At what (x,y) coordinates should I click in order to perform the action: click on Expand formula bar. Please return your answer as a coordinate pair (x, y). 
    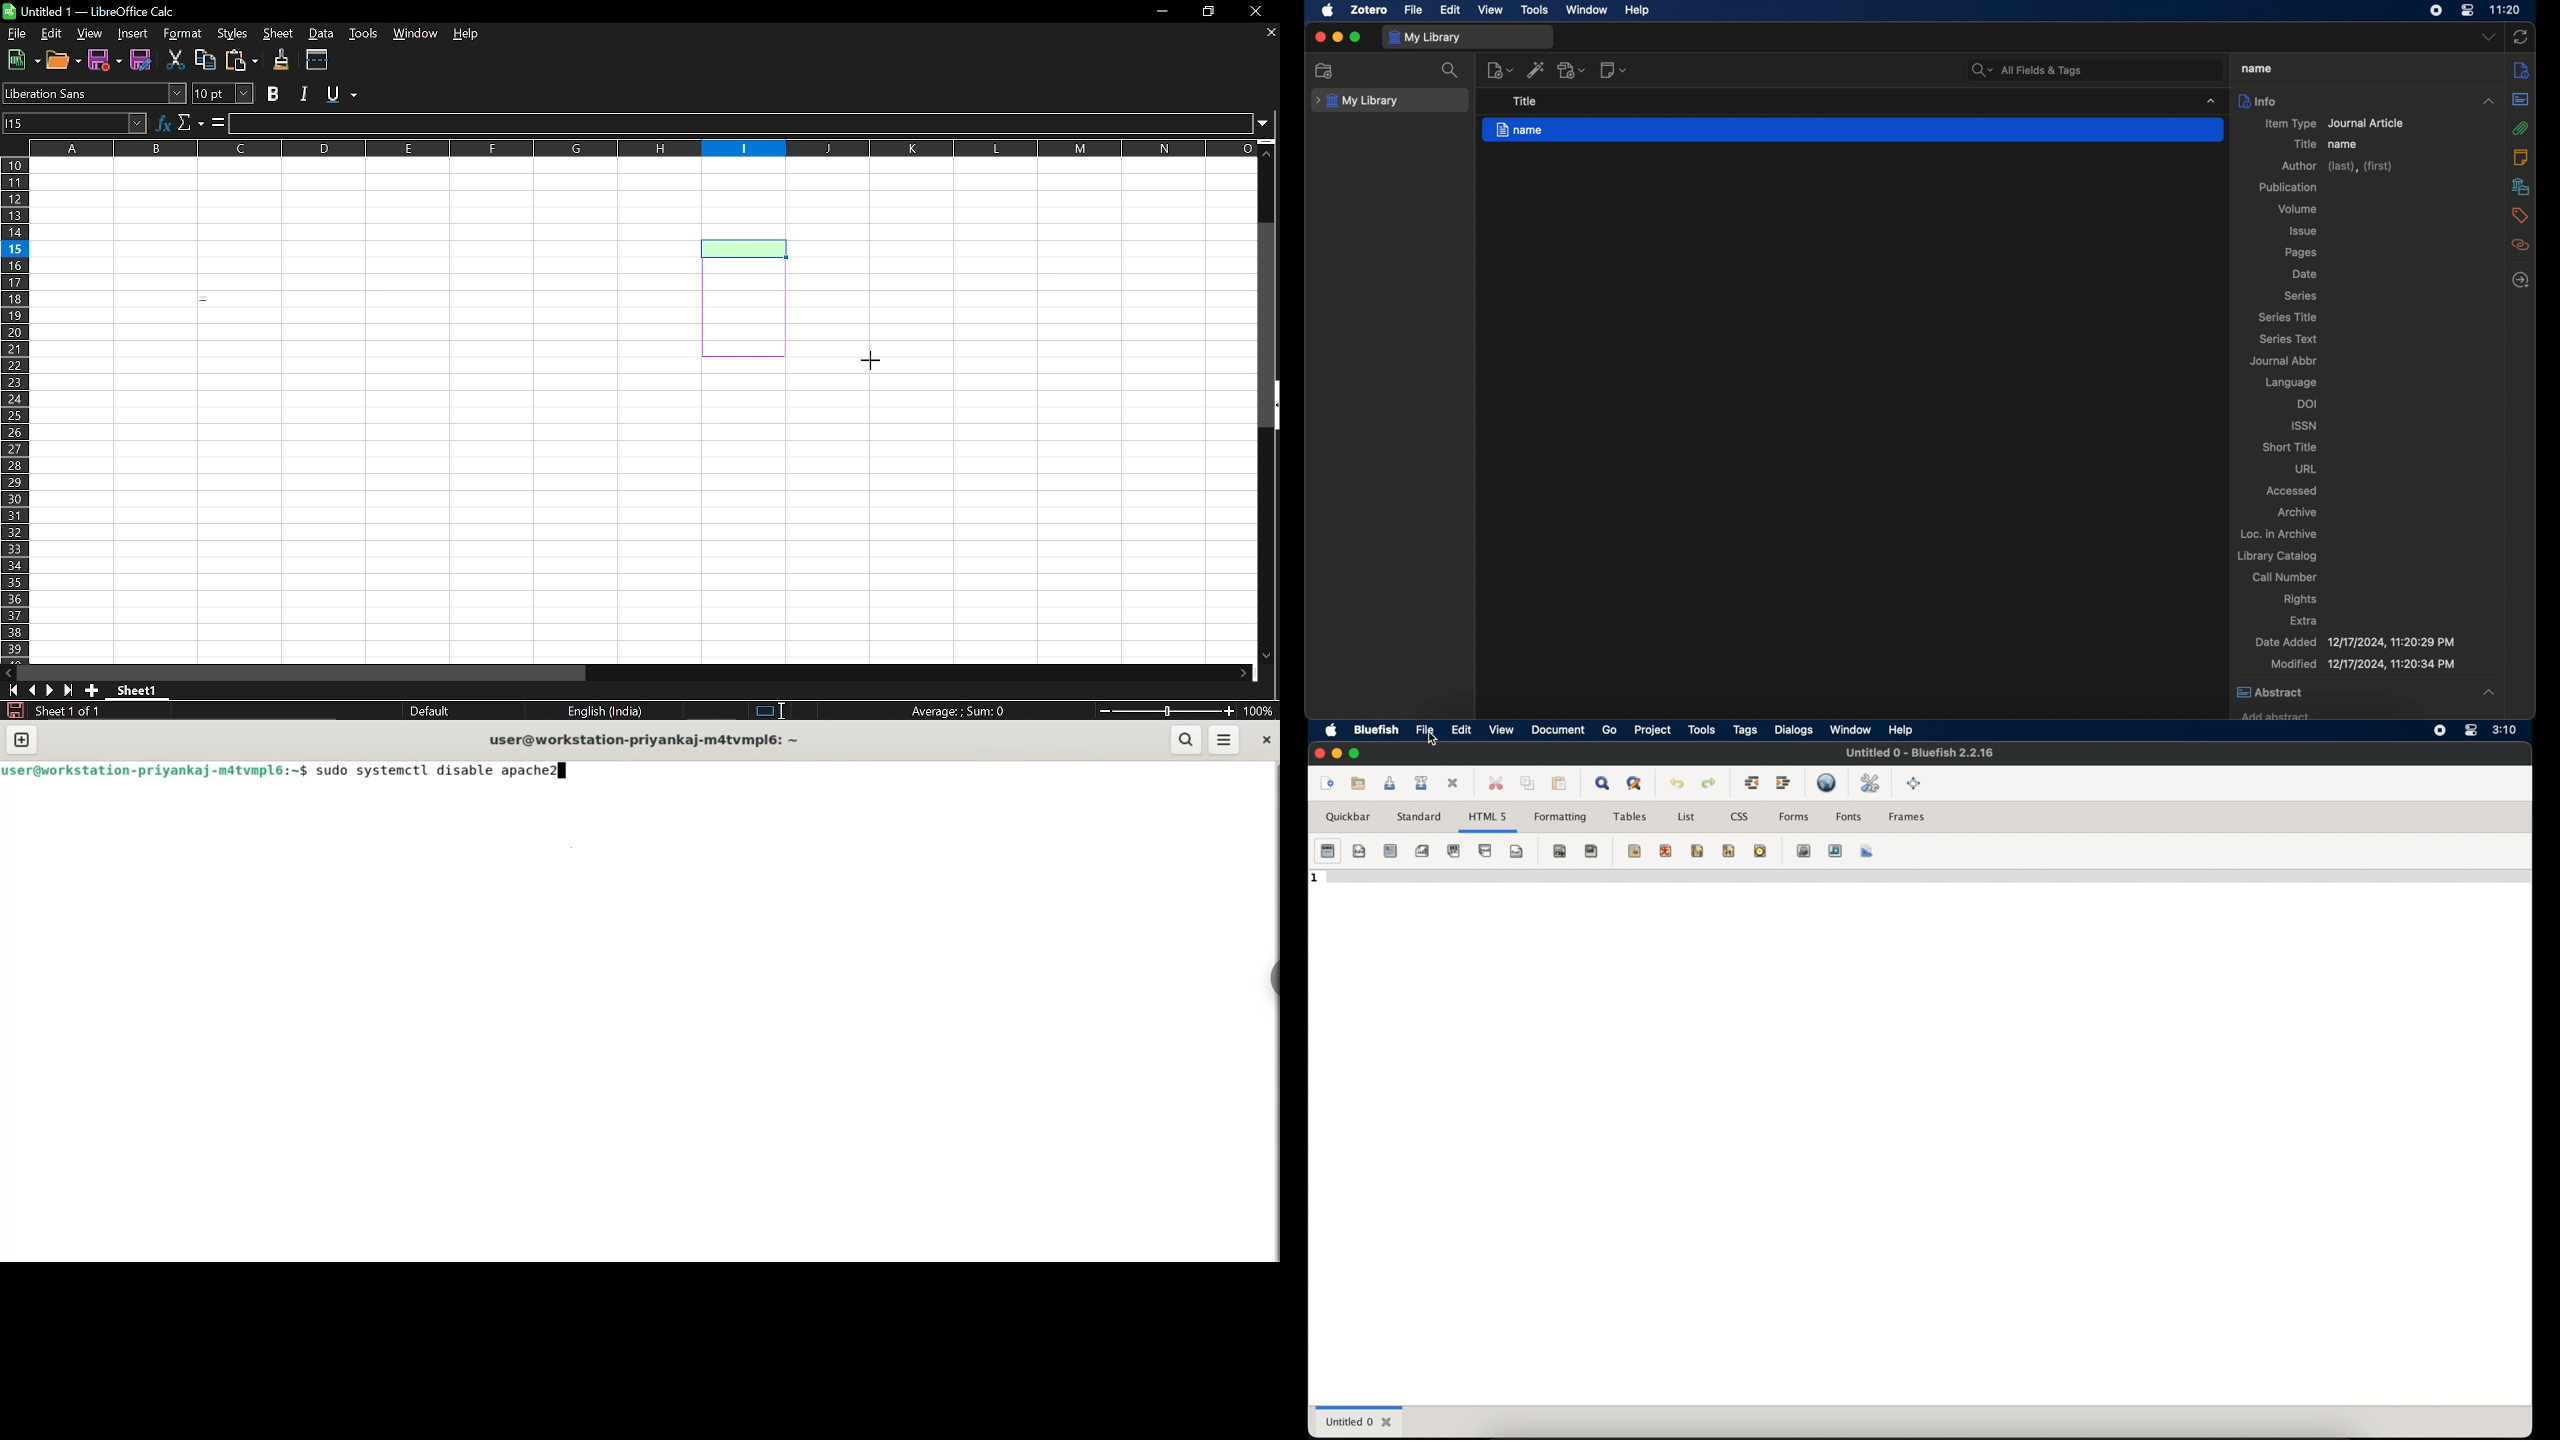
    Looking at the image, I should click on (1269, 126).